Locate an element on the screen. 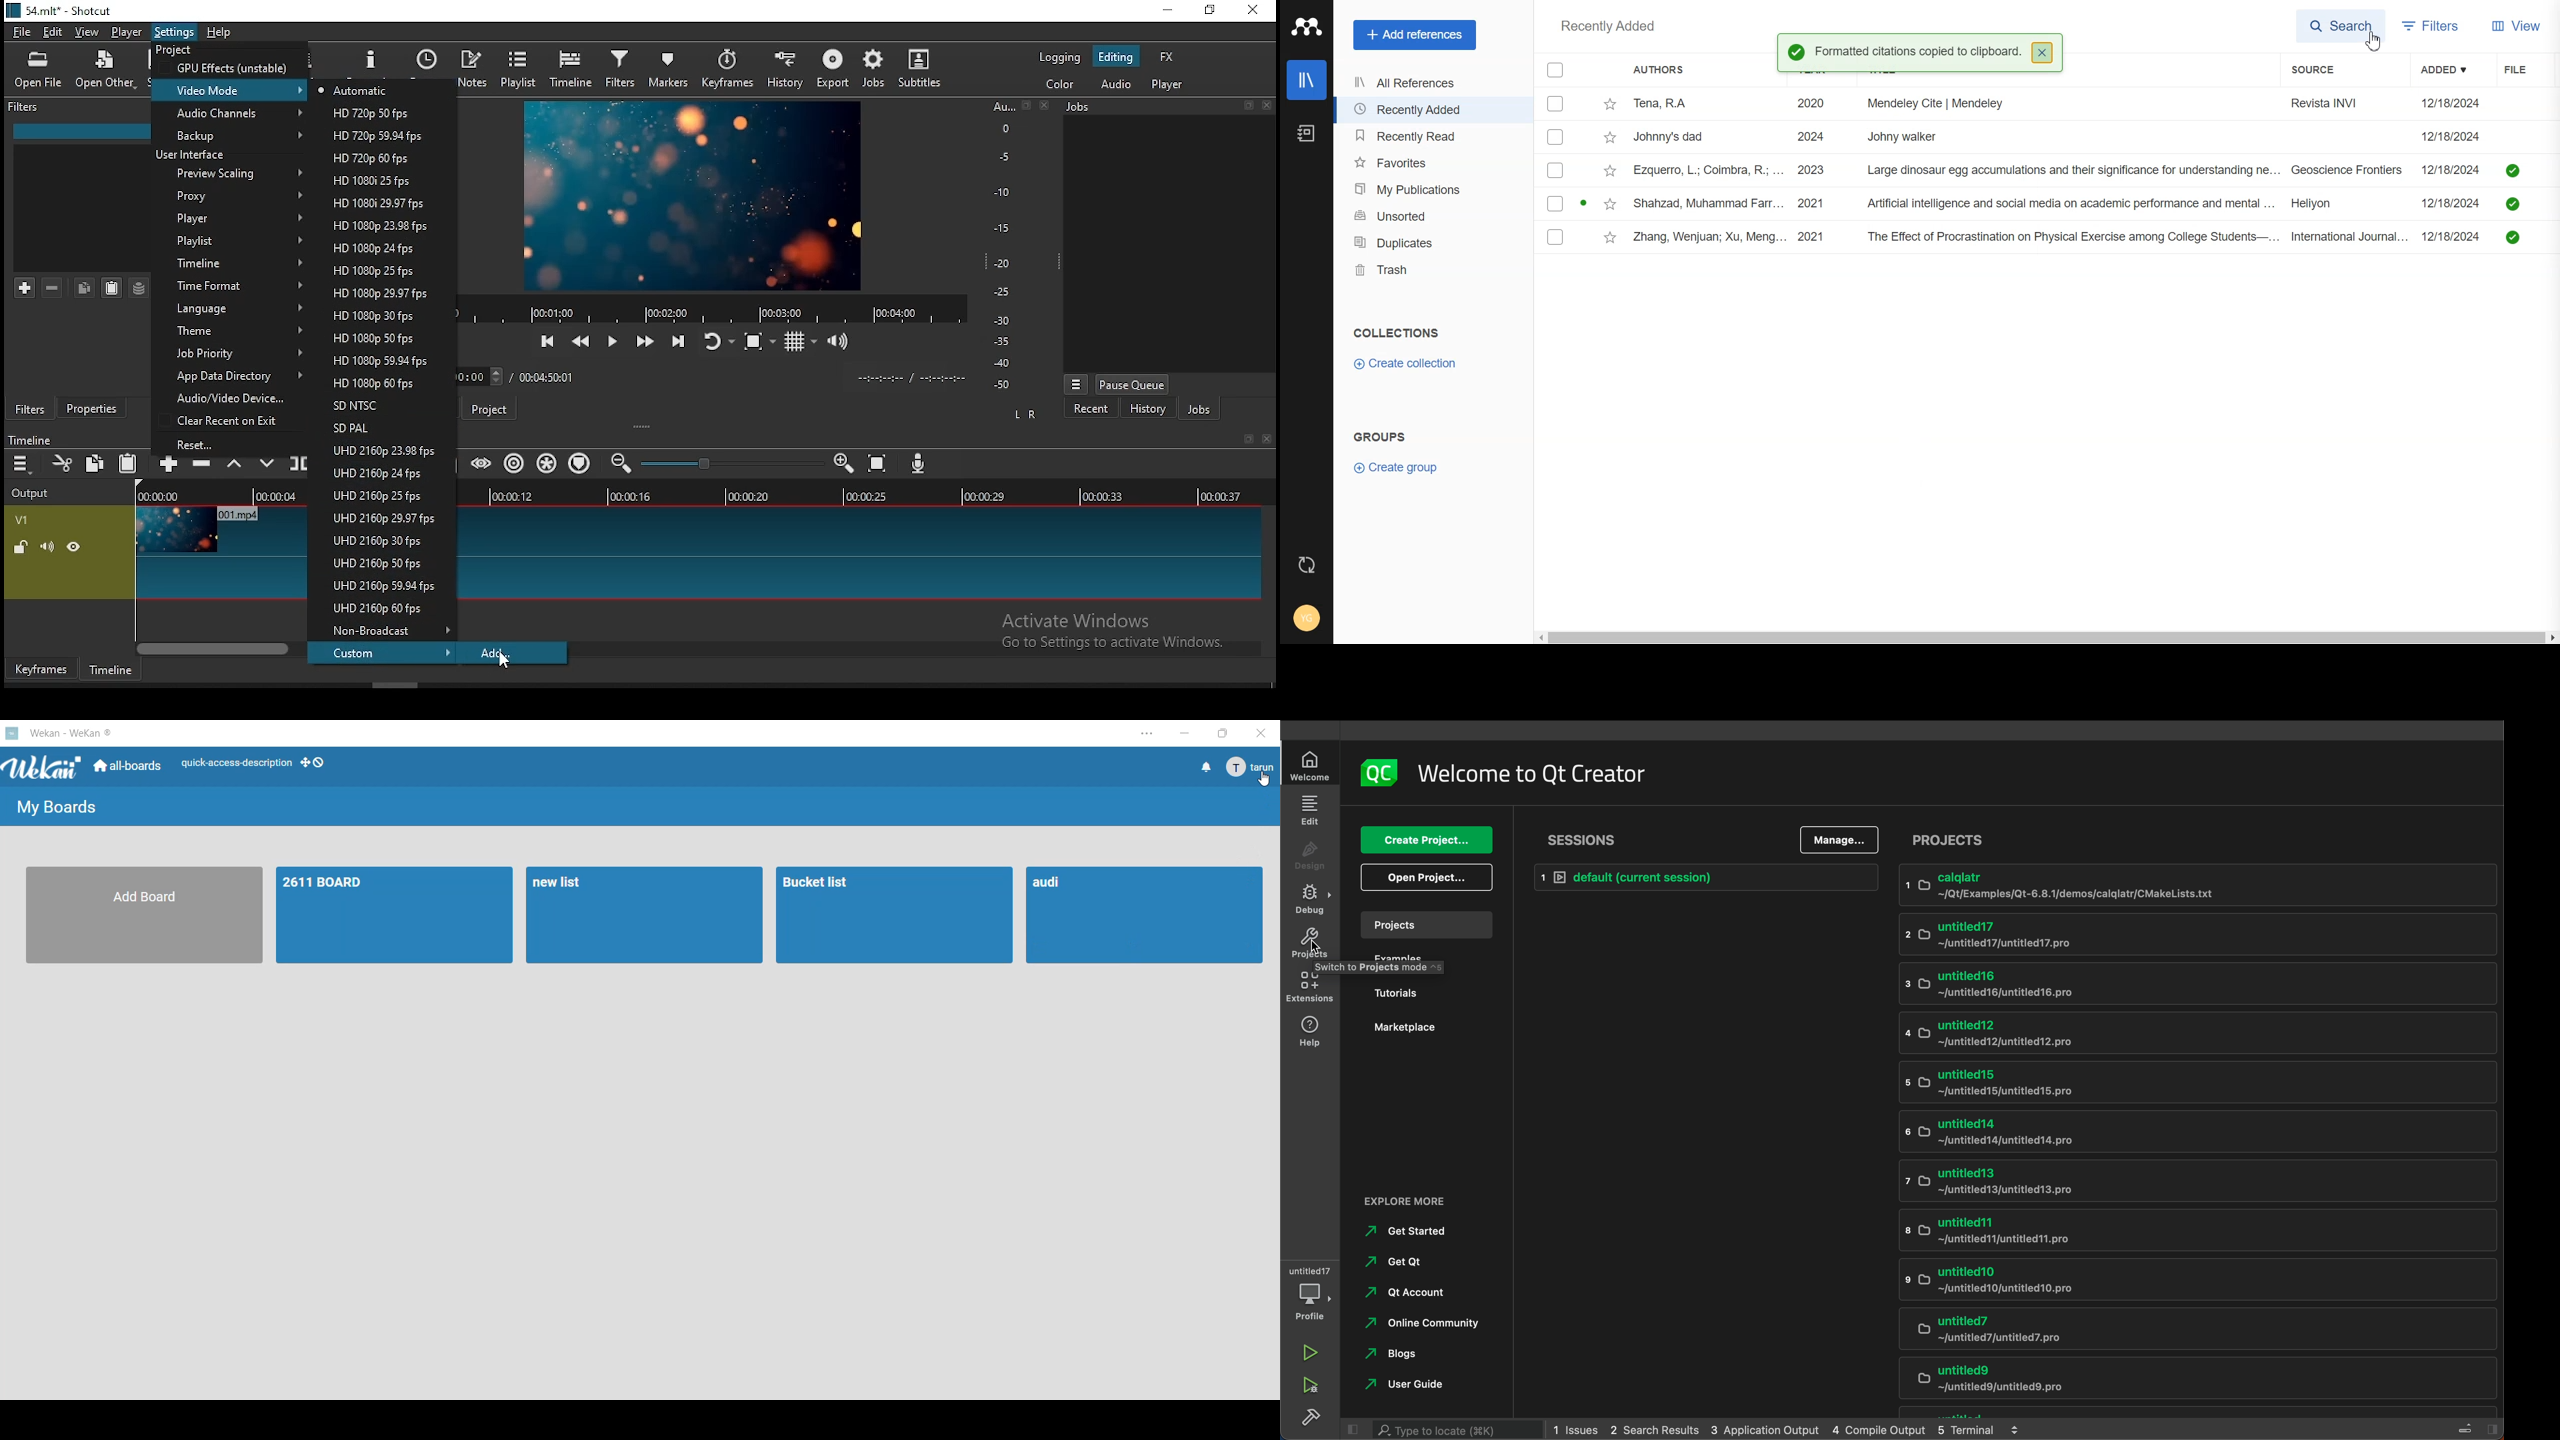 The image size is (2576, 1456). Marketplace is located at coordinates (1418, 1032).